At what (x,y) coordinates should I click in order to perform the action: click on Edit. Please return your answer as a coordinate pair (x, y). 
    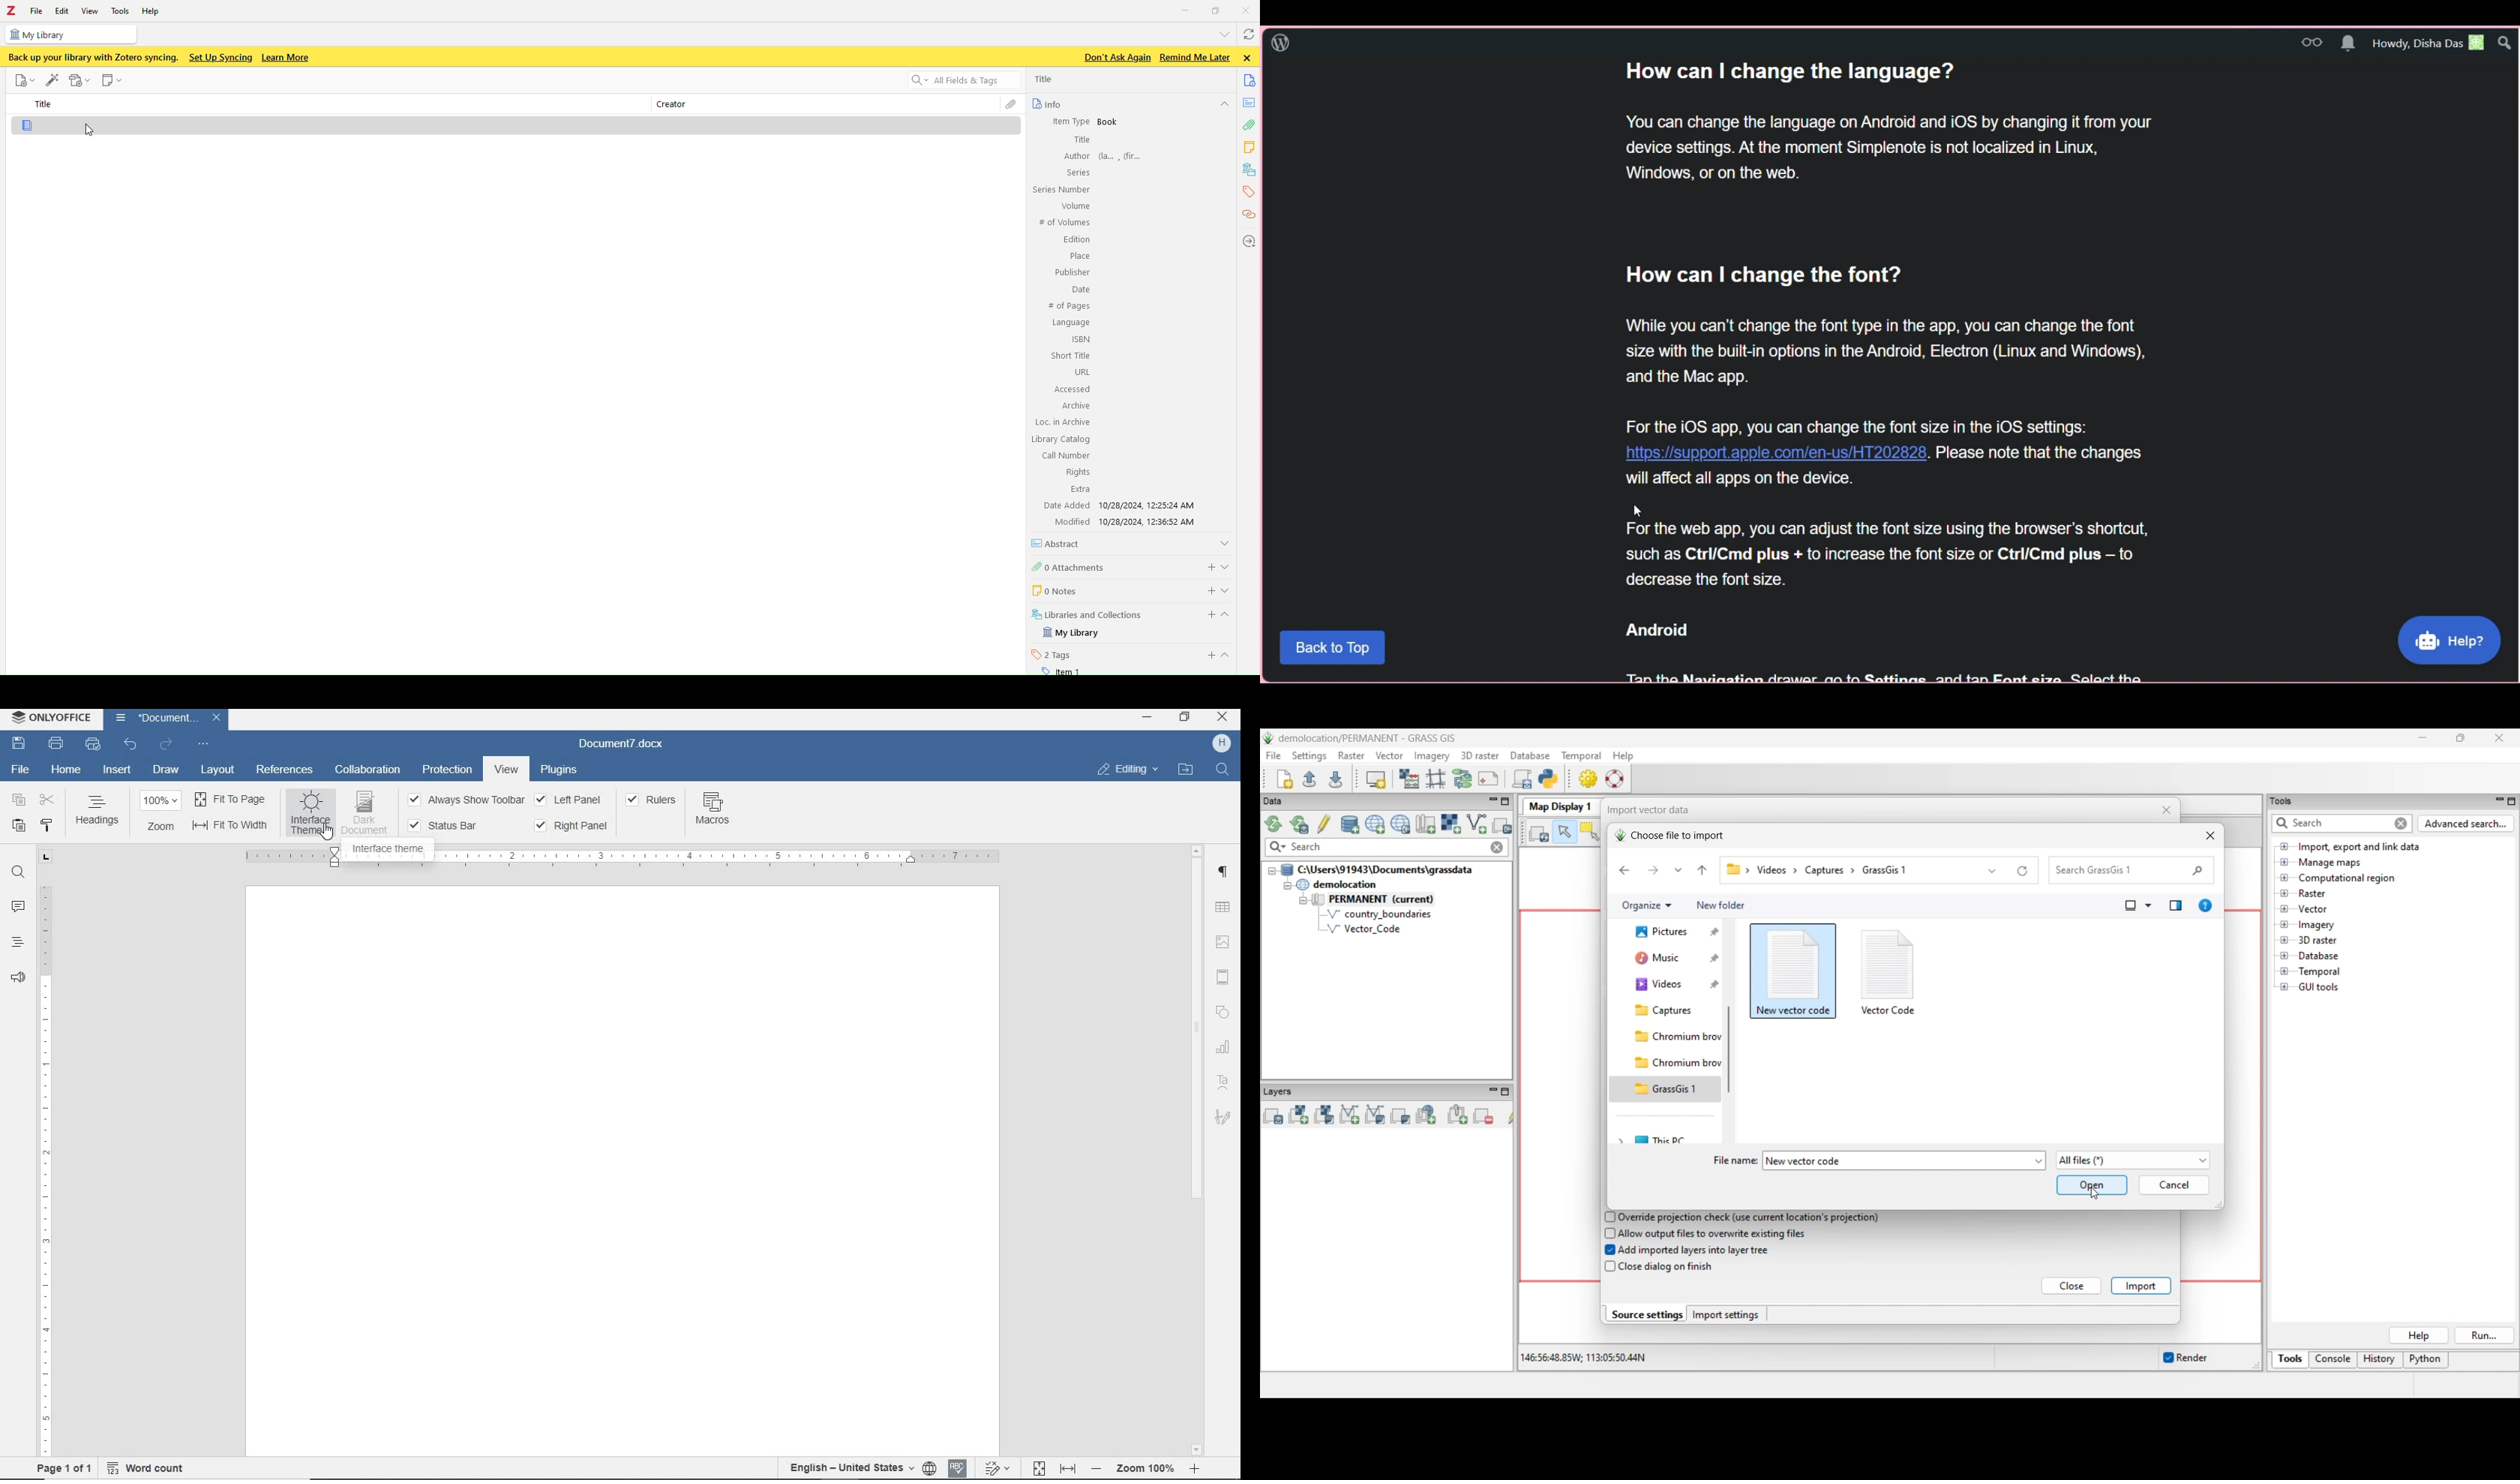
    Looking at the image, I should click on (61, 11).